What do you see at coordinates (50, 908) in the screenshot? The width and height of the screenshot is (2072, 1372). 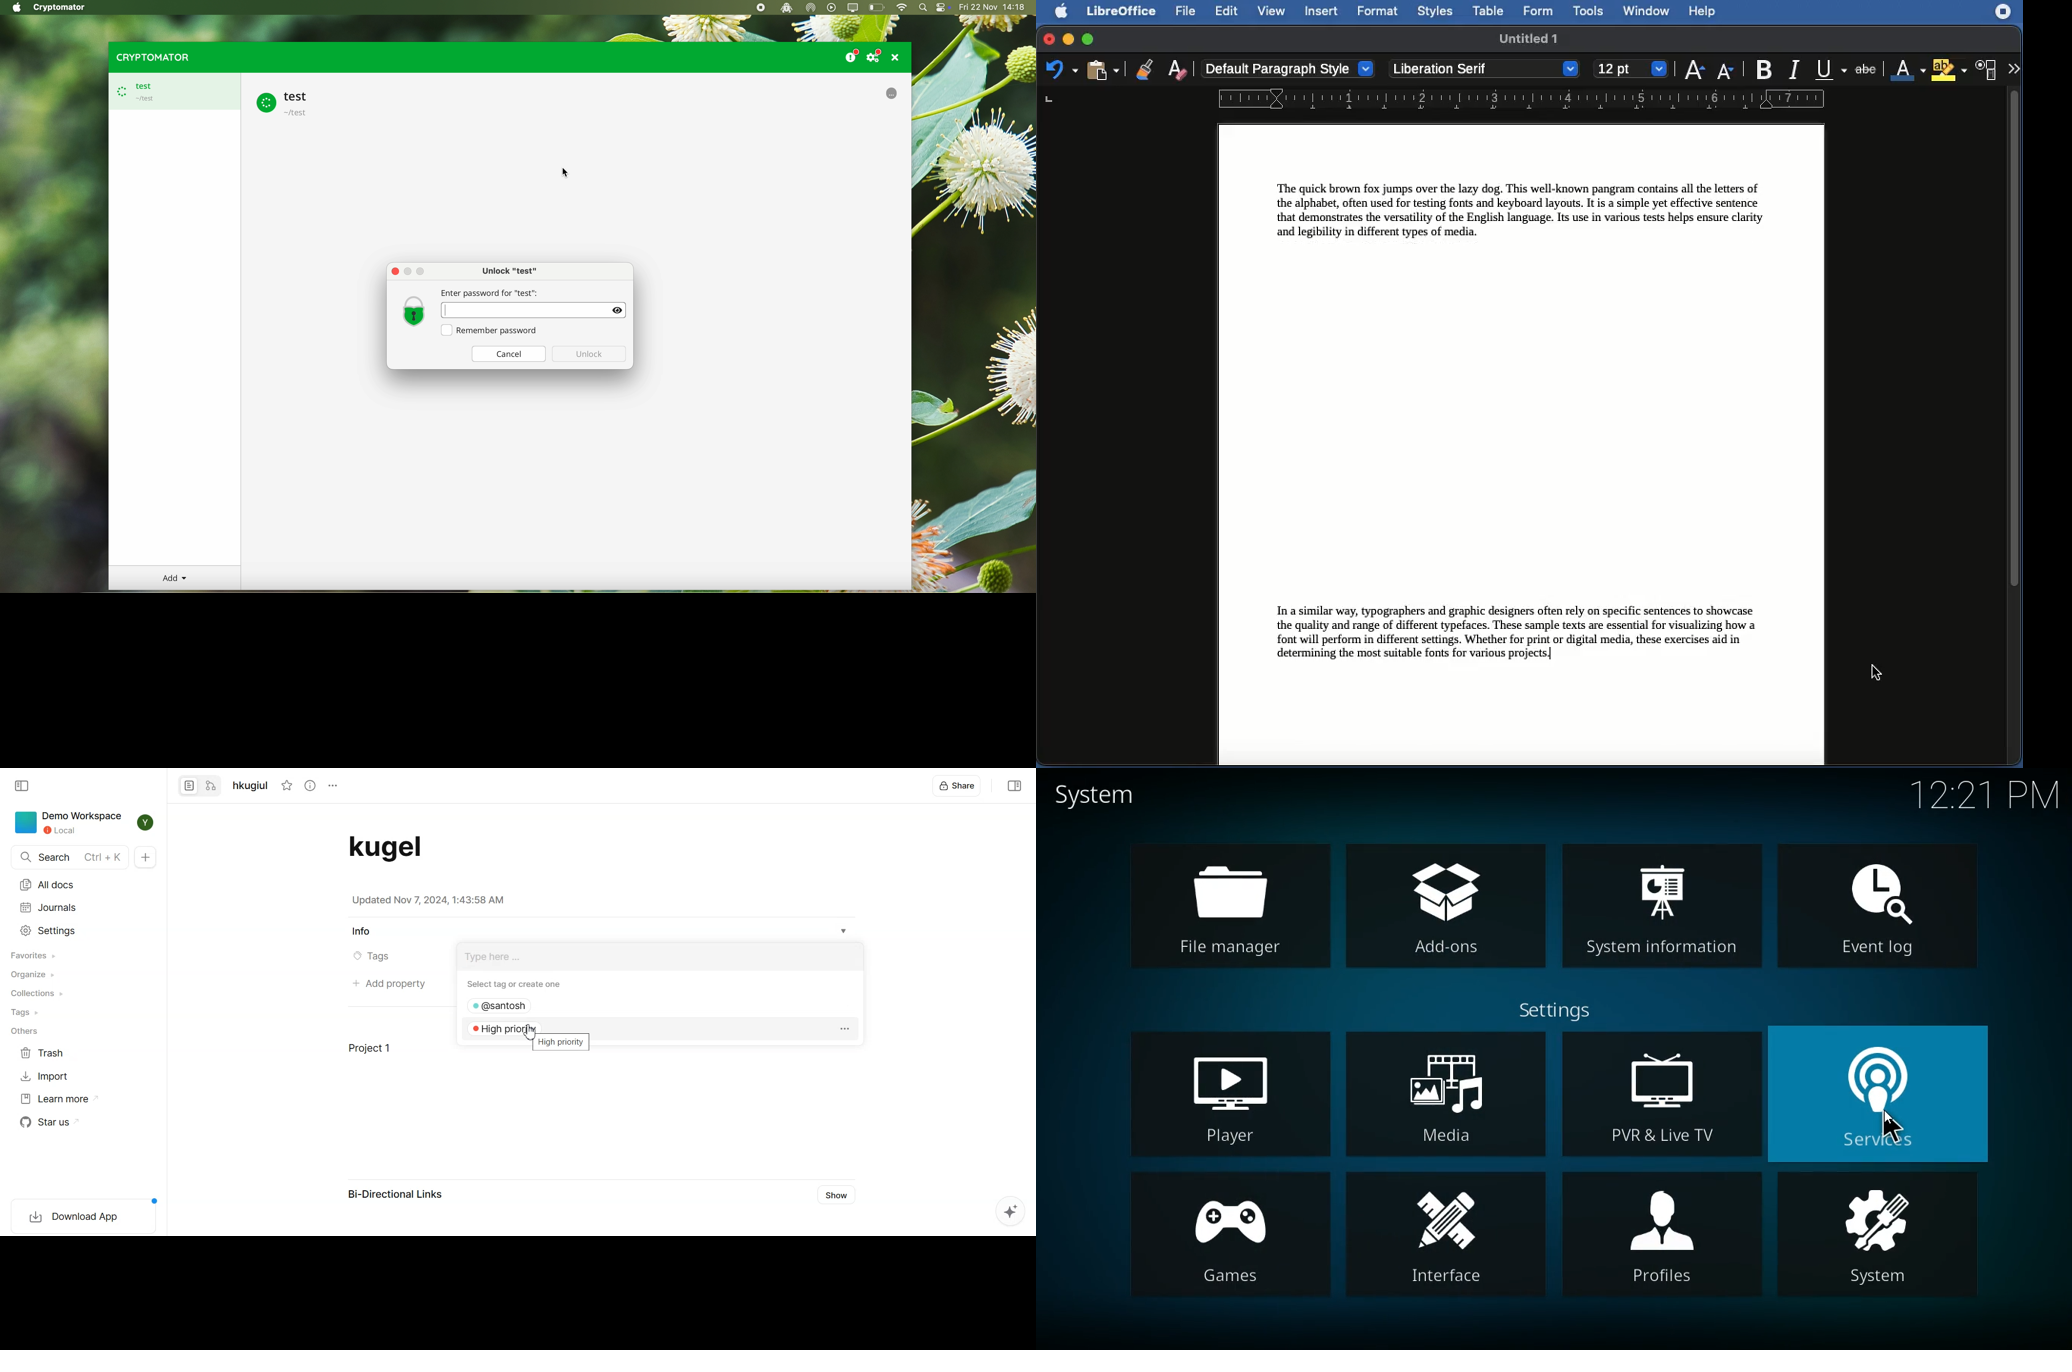 I see `Journals` at bounding box center [50, 908].